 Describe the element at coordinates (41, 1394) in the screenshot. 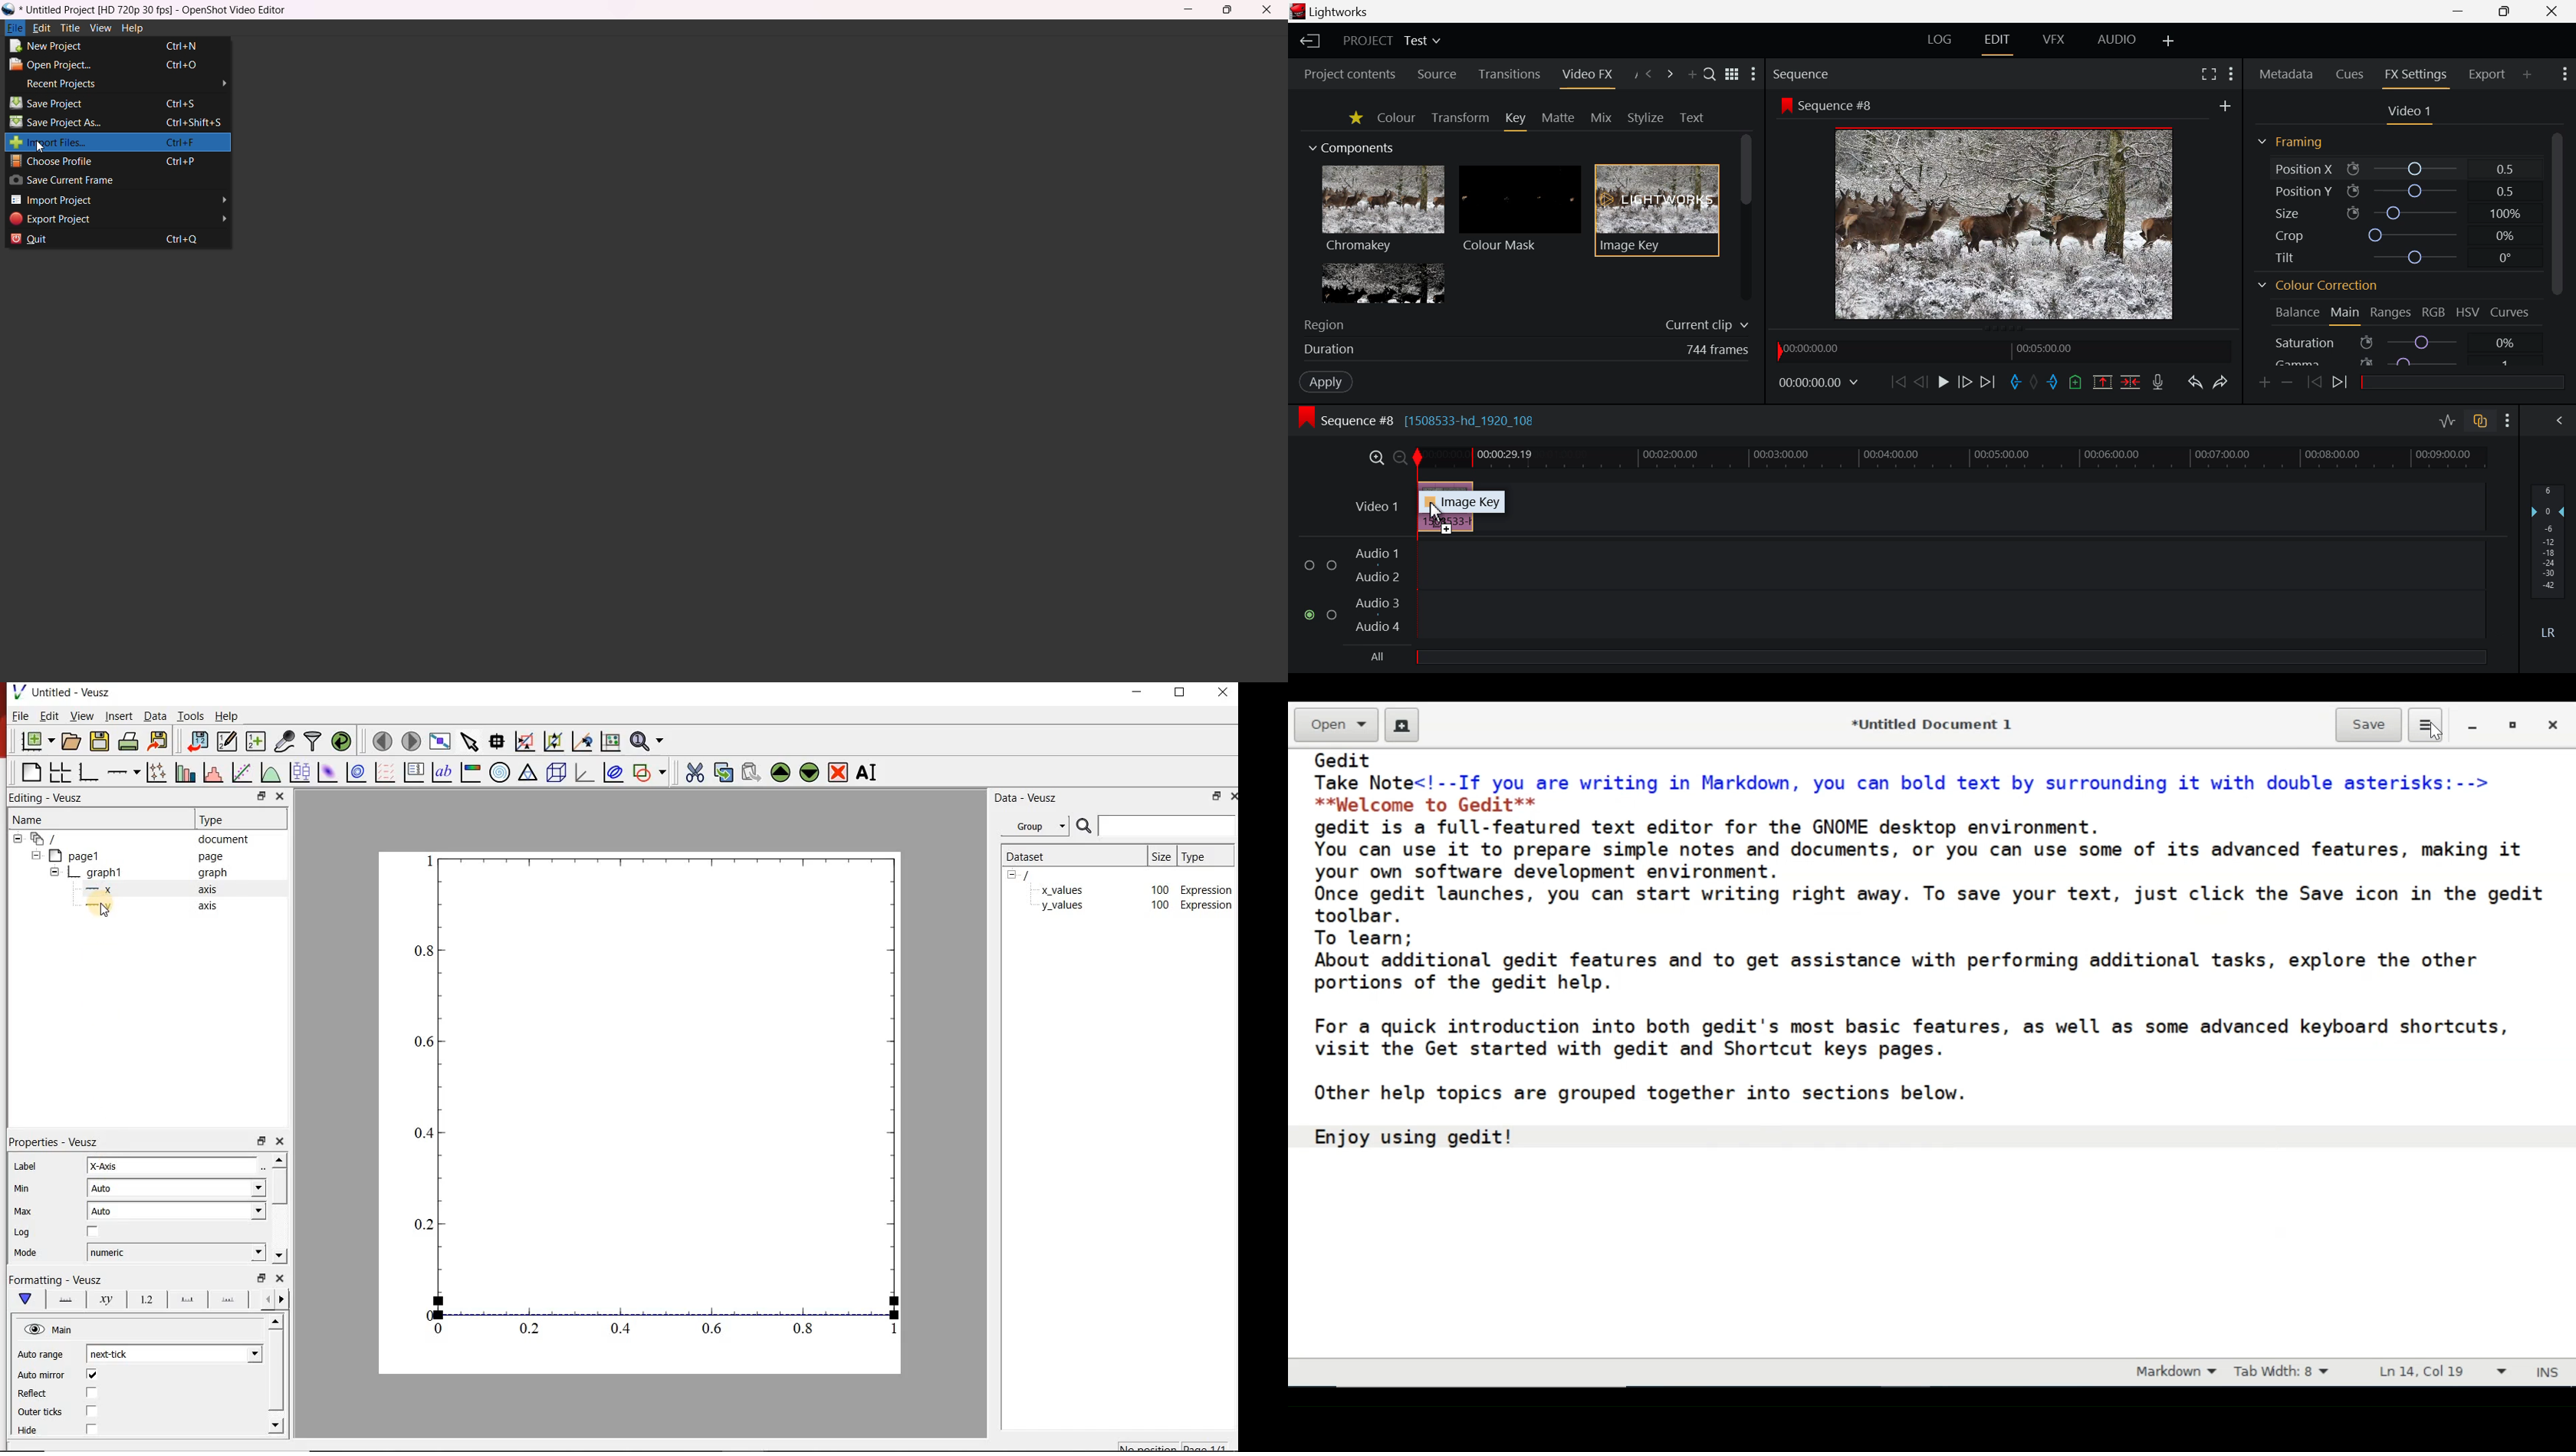

I see `Reflect` at that location.